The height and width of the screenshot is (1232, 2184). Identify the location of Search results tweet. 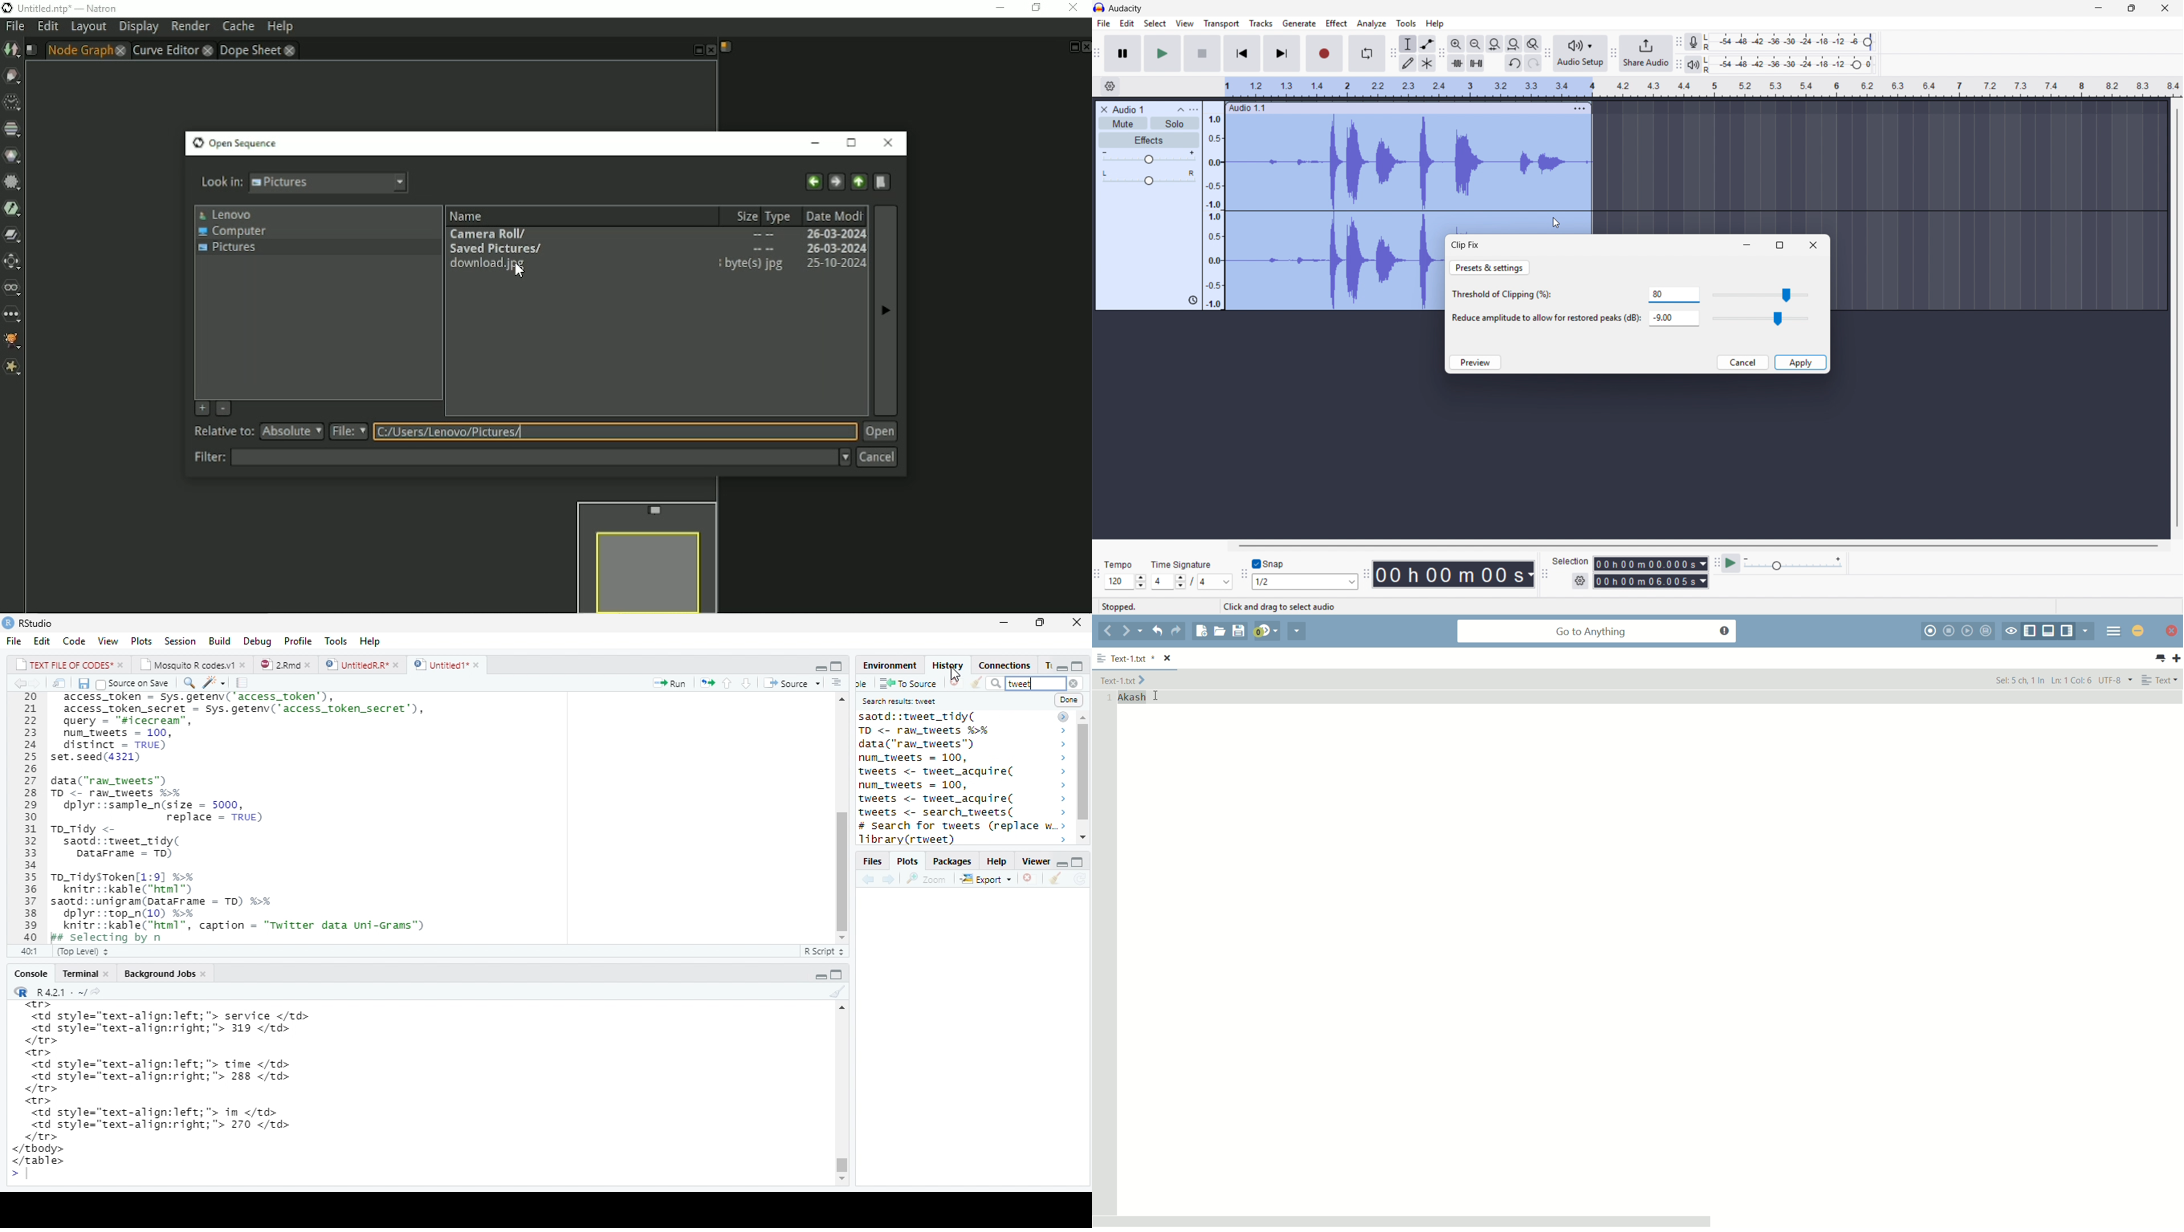
(945, 702).